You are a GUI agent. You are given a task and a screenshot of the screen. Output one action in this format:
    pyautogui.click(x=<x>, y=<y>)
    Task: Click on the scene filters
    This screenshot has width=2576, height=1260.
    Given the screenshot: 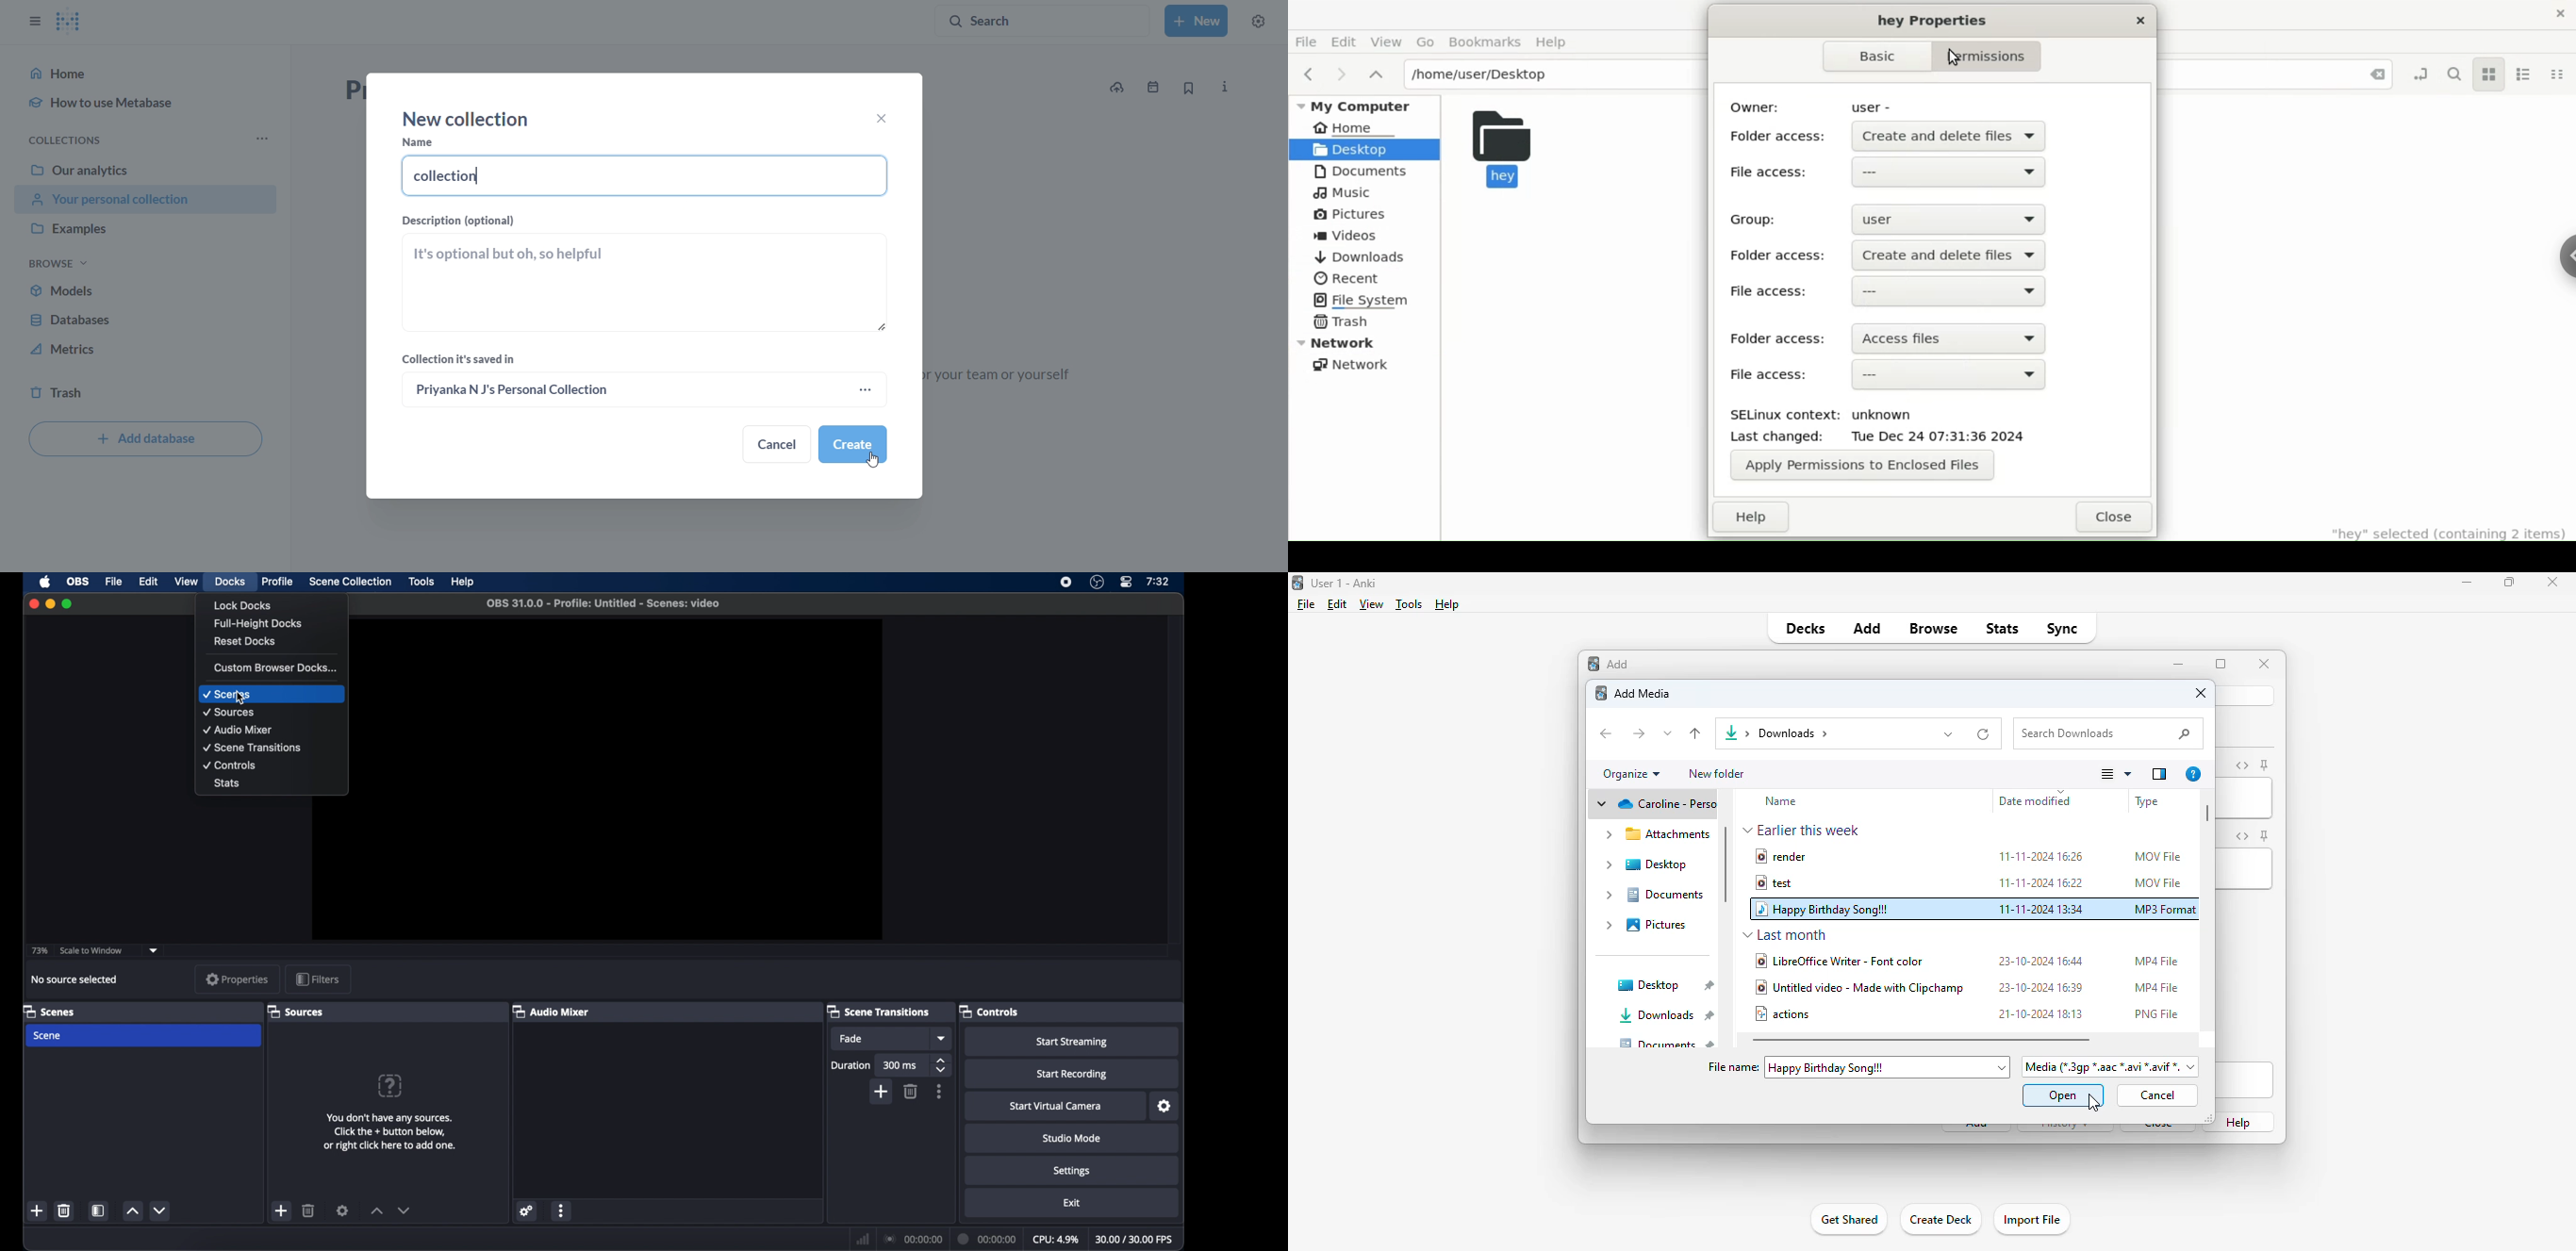 What is the action you would take?
    pyautogui.click(x=98, y=1210)
    